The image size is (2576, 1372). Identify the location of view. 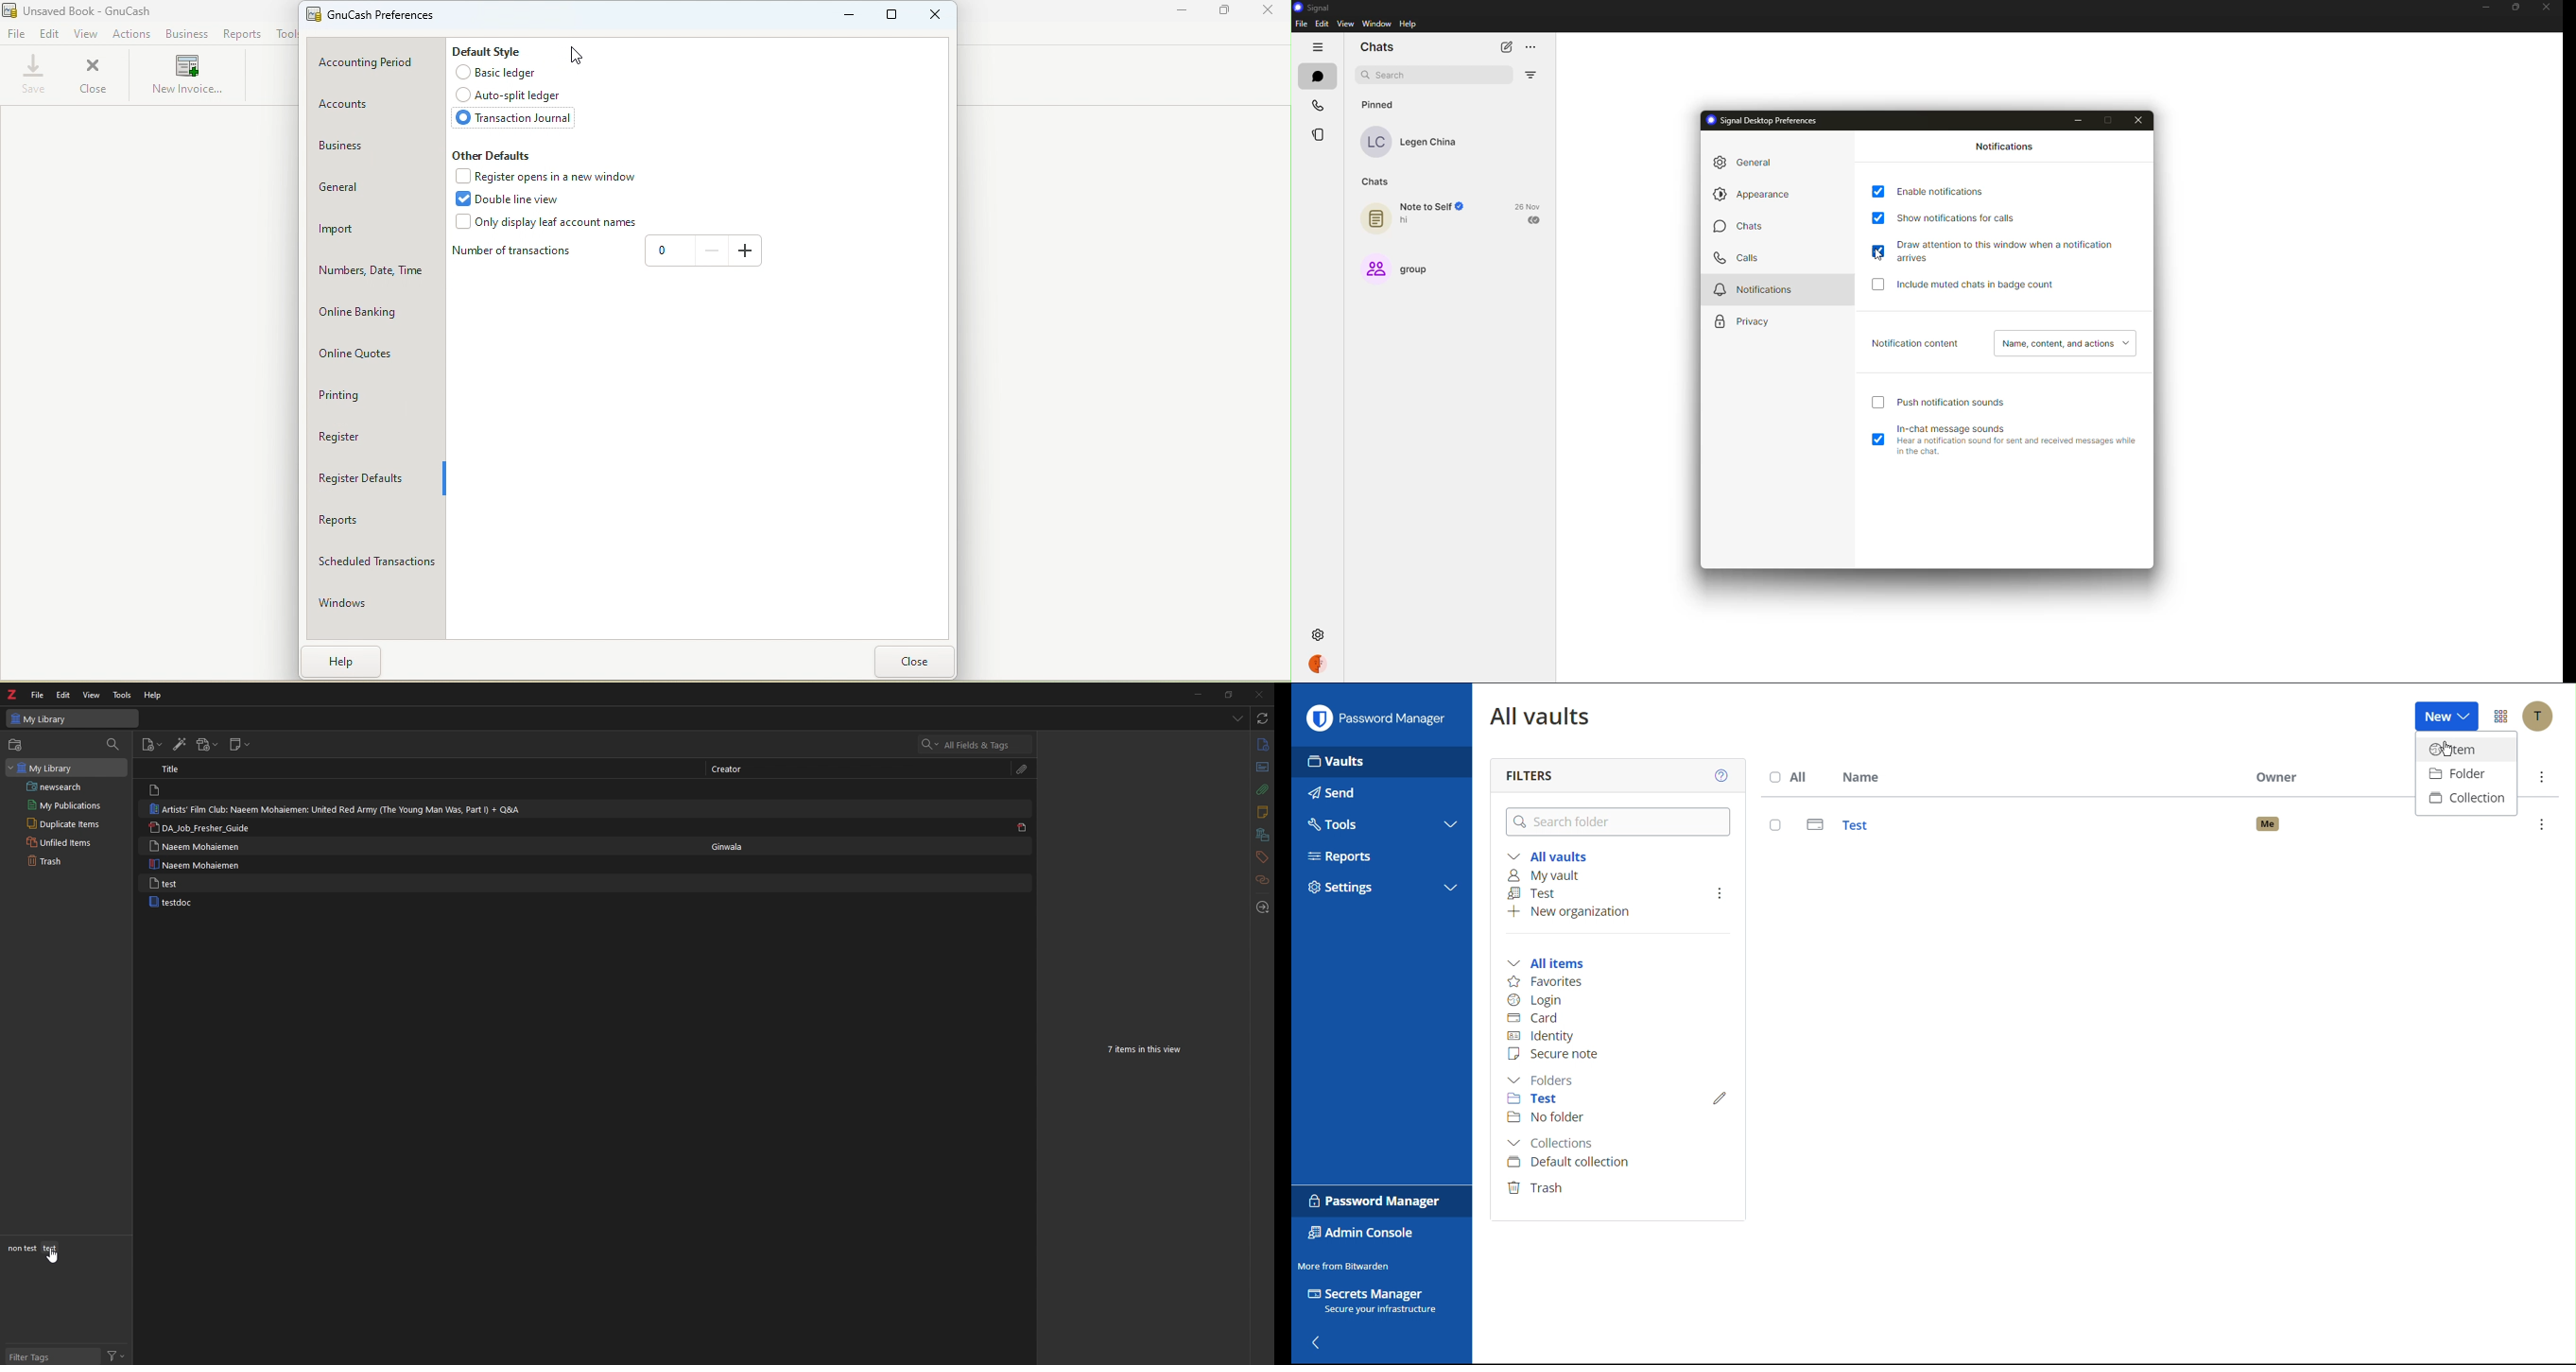
(91, 695).